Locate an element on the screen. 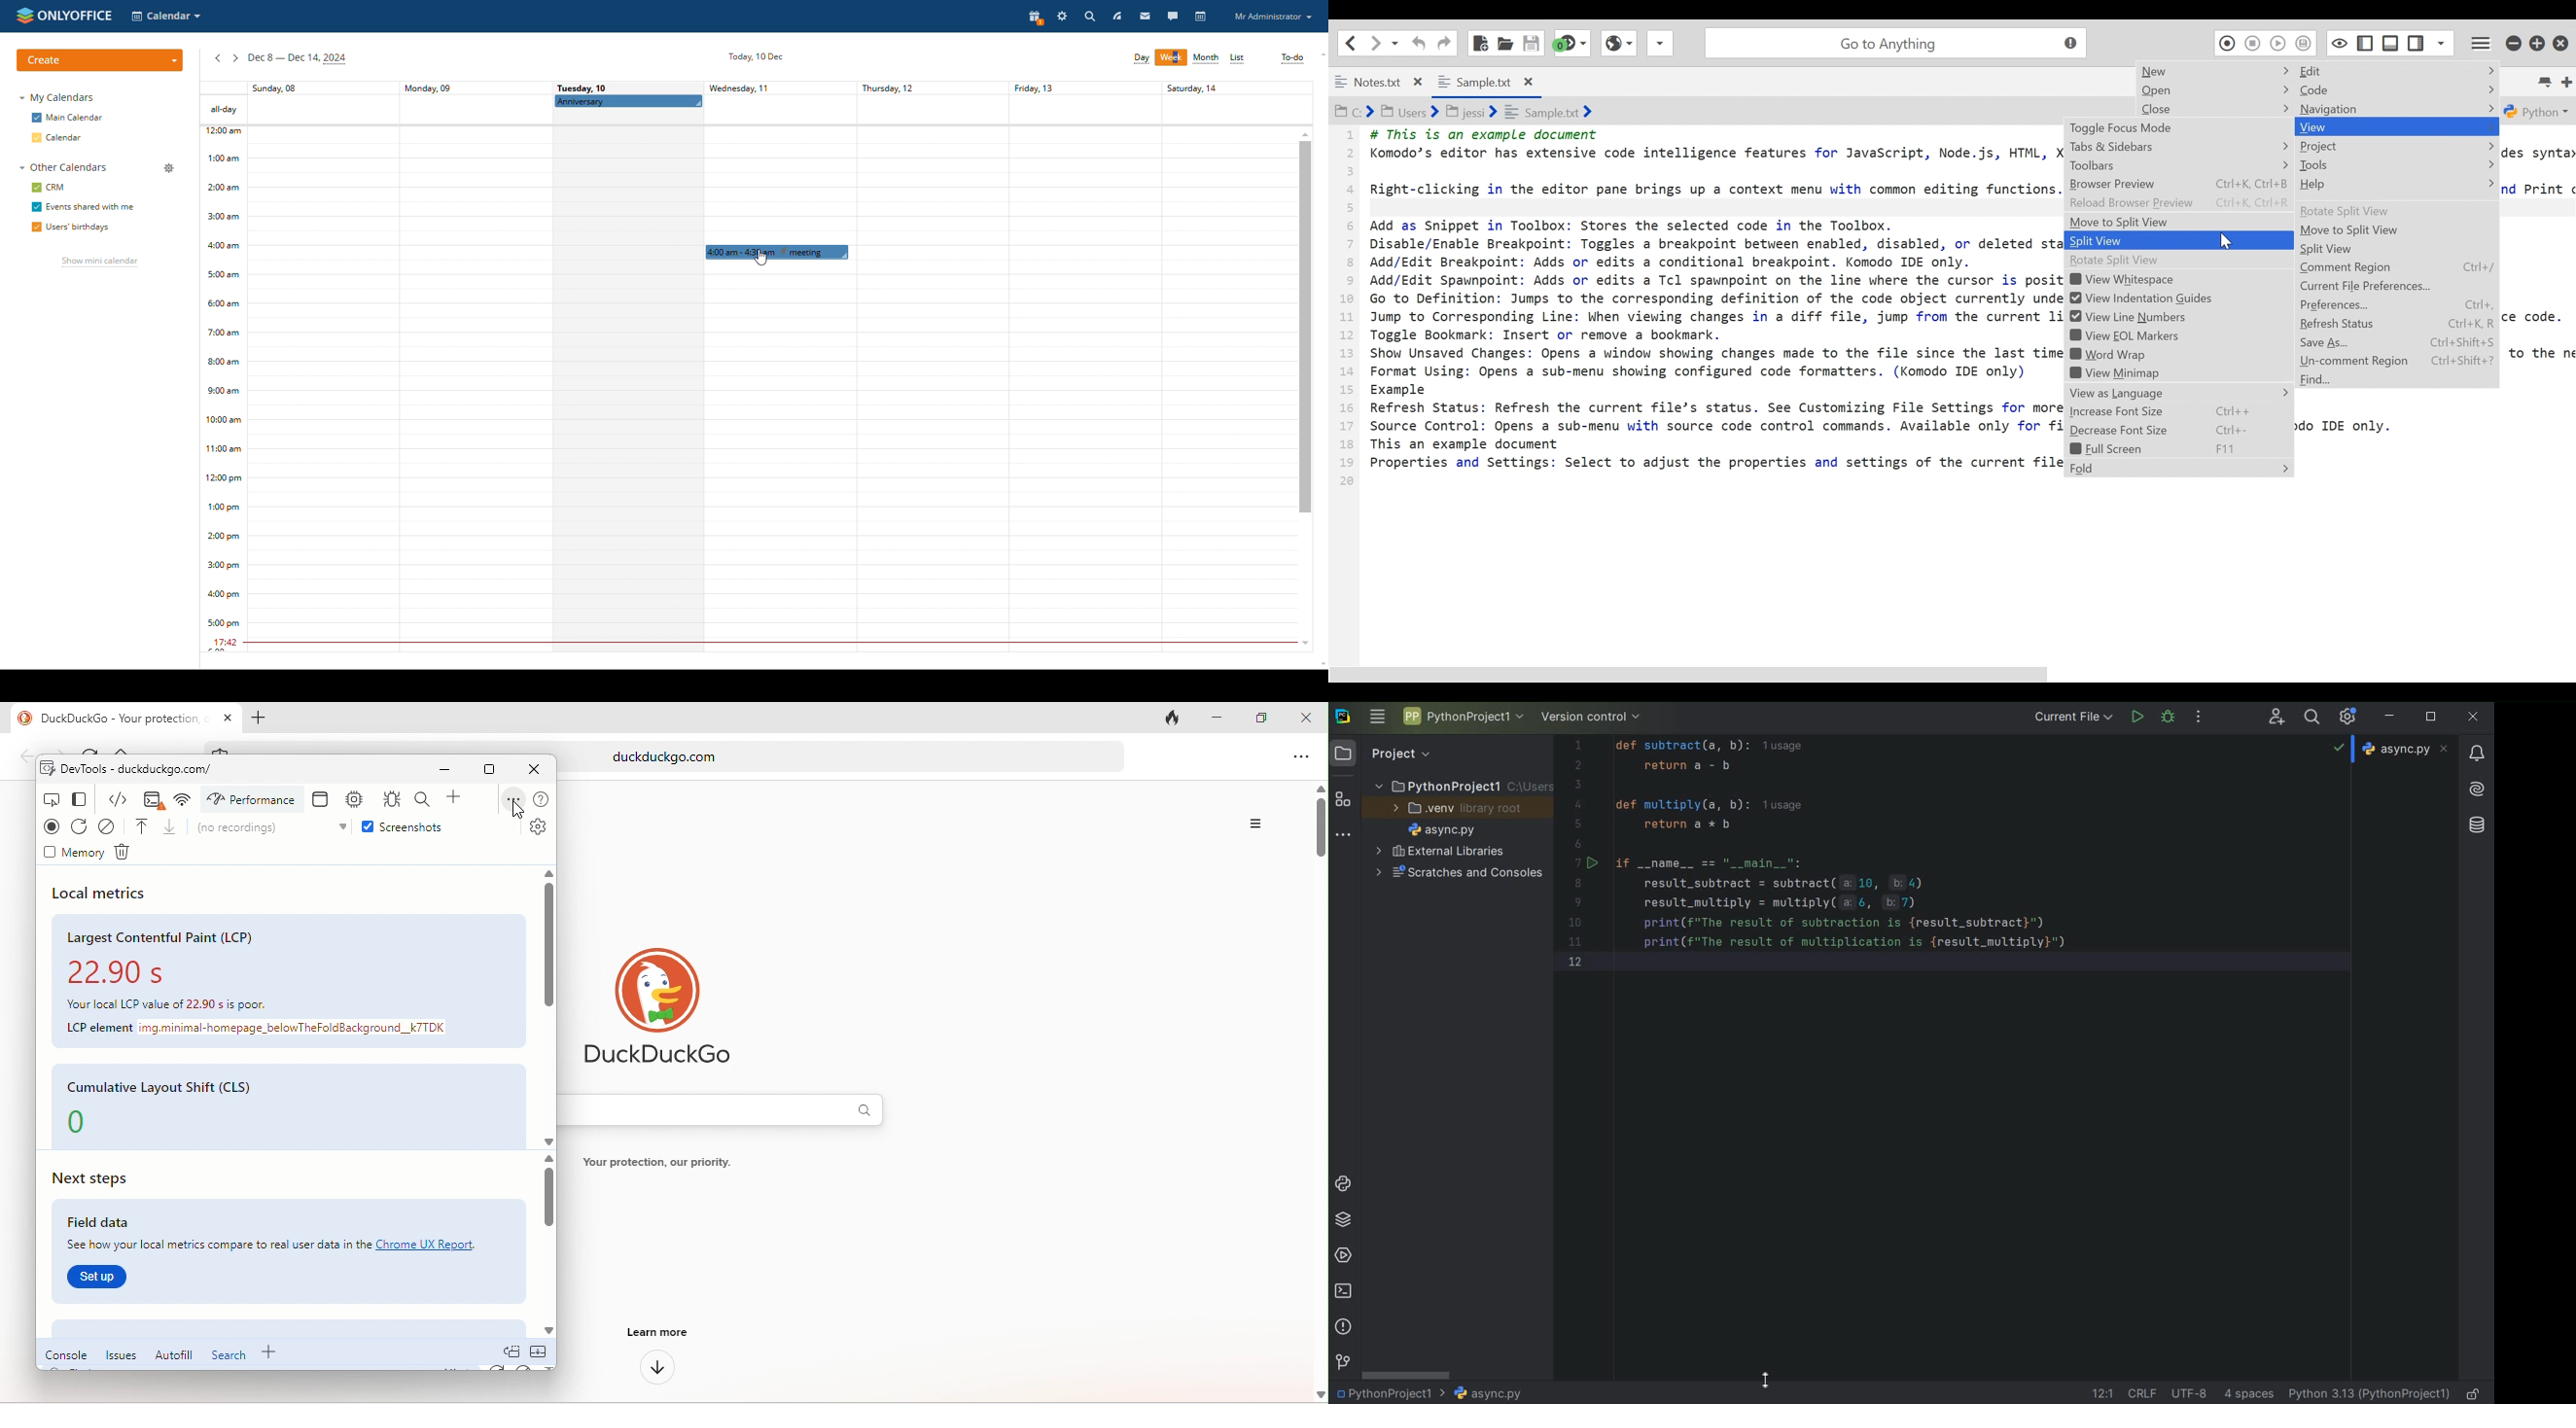  search bar is located at coordinates (736, 1110).